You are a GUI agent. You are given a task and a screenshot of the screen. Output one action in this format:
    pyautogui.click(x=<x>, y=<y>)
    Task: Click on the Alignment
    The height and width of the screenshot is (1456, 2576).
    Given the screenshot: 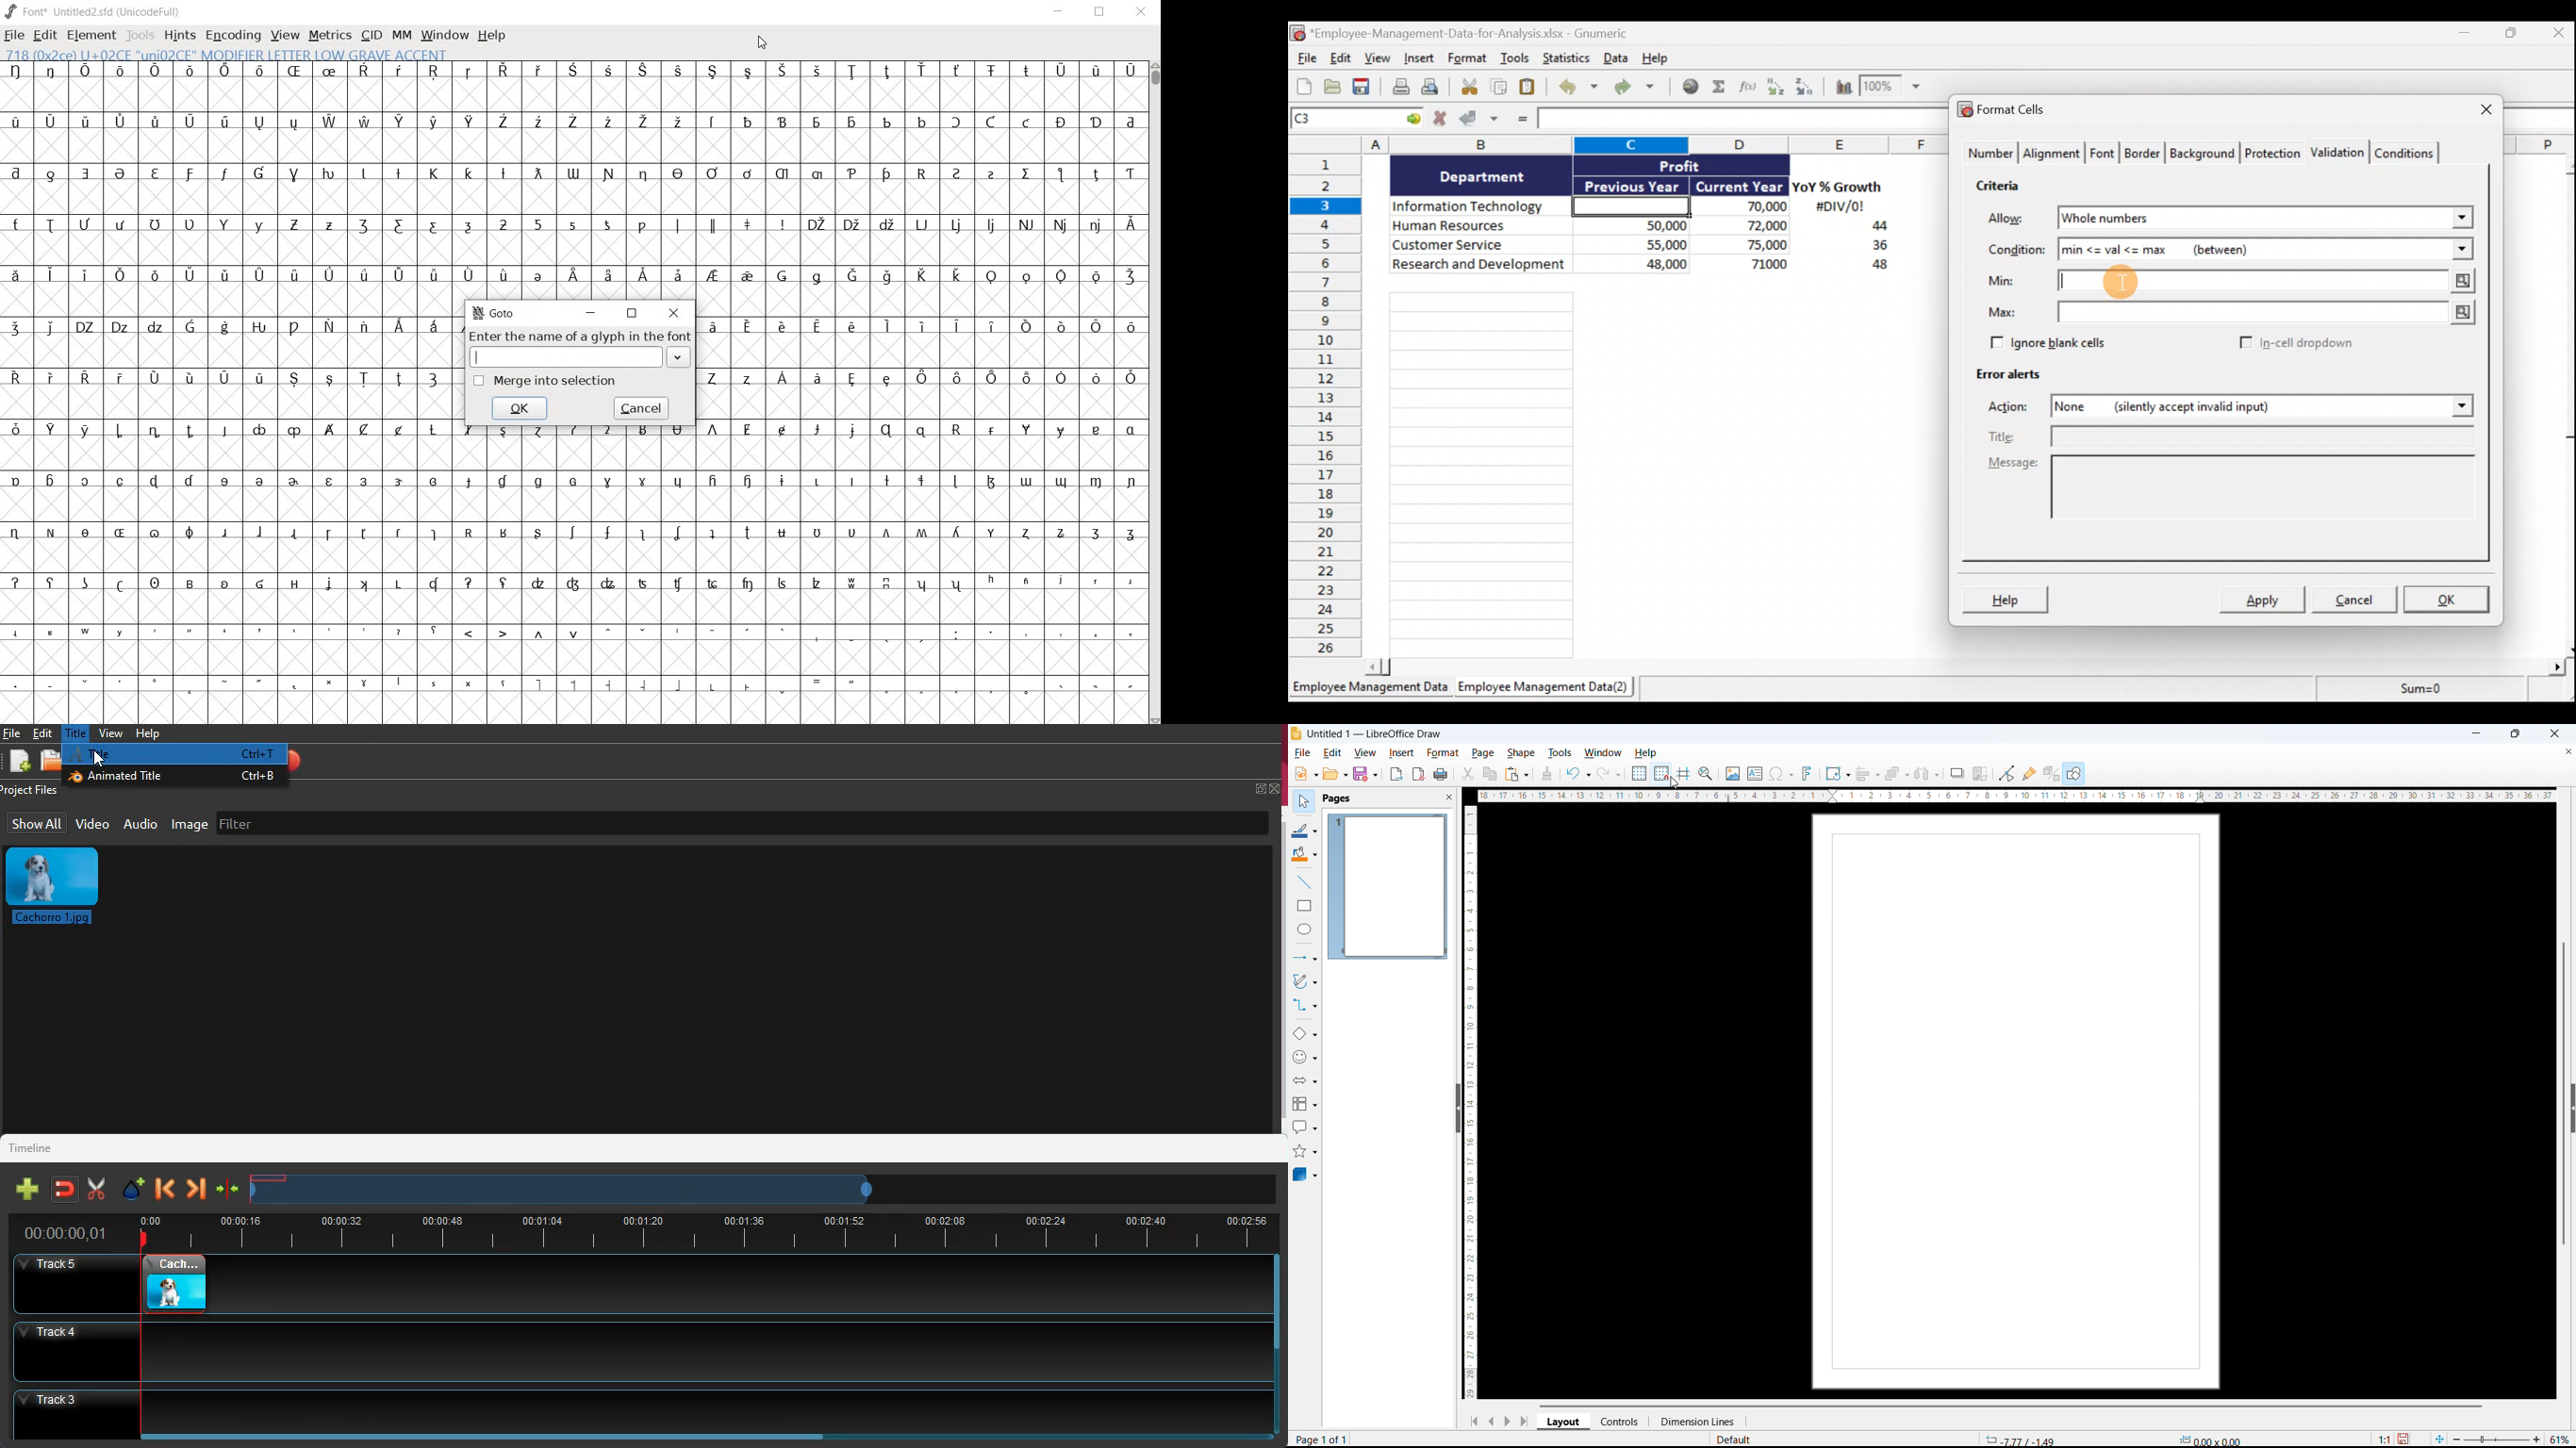 What is the action you would take?
    pyautogui.click(x=2053, y=154)
    